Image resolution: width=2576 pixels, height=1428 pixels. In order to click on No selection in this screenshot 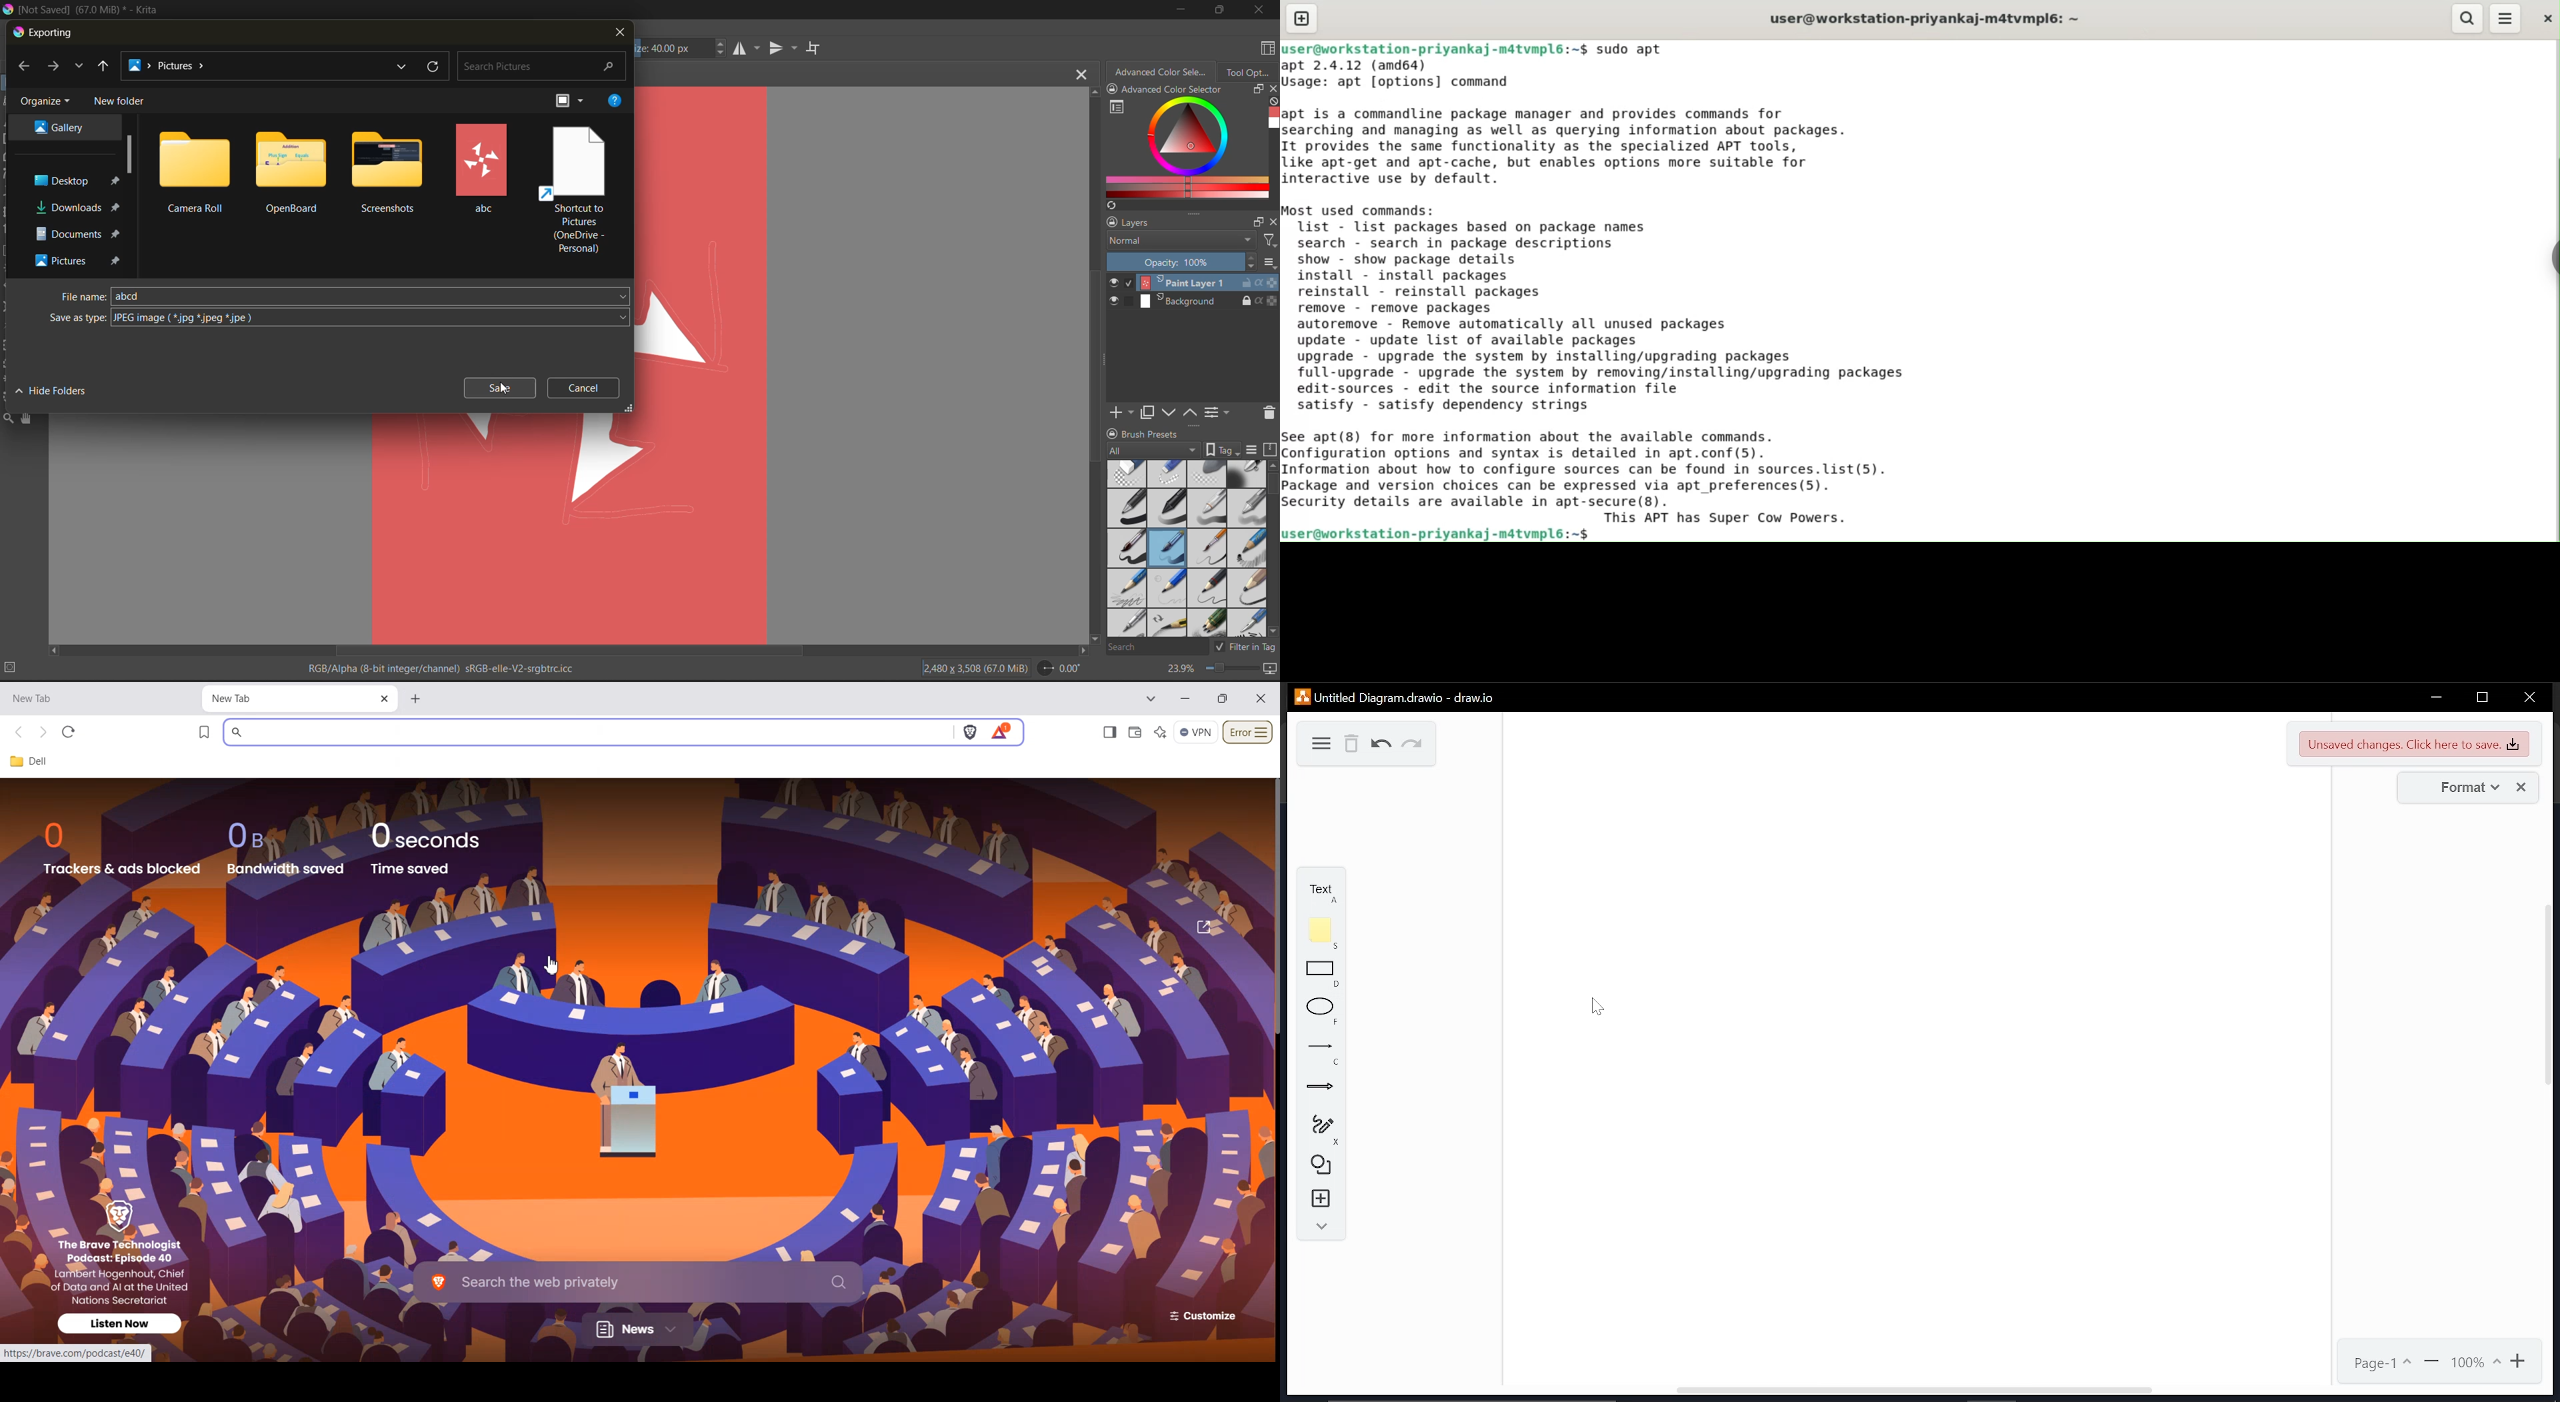, I will do `click(15, 668)`.